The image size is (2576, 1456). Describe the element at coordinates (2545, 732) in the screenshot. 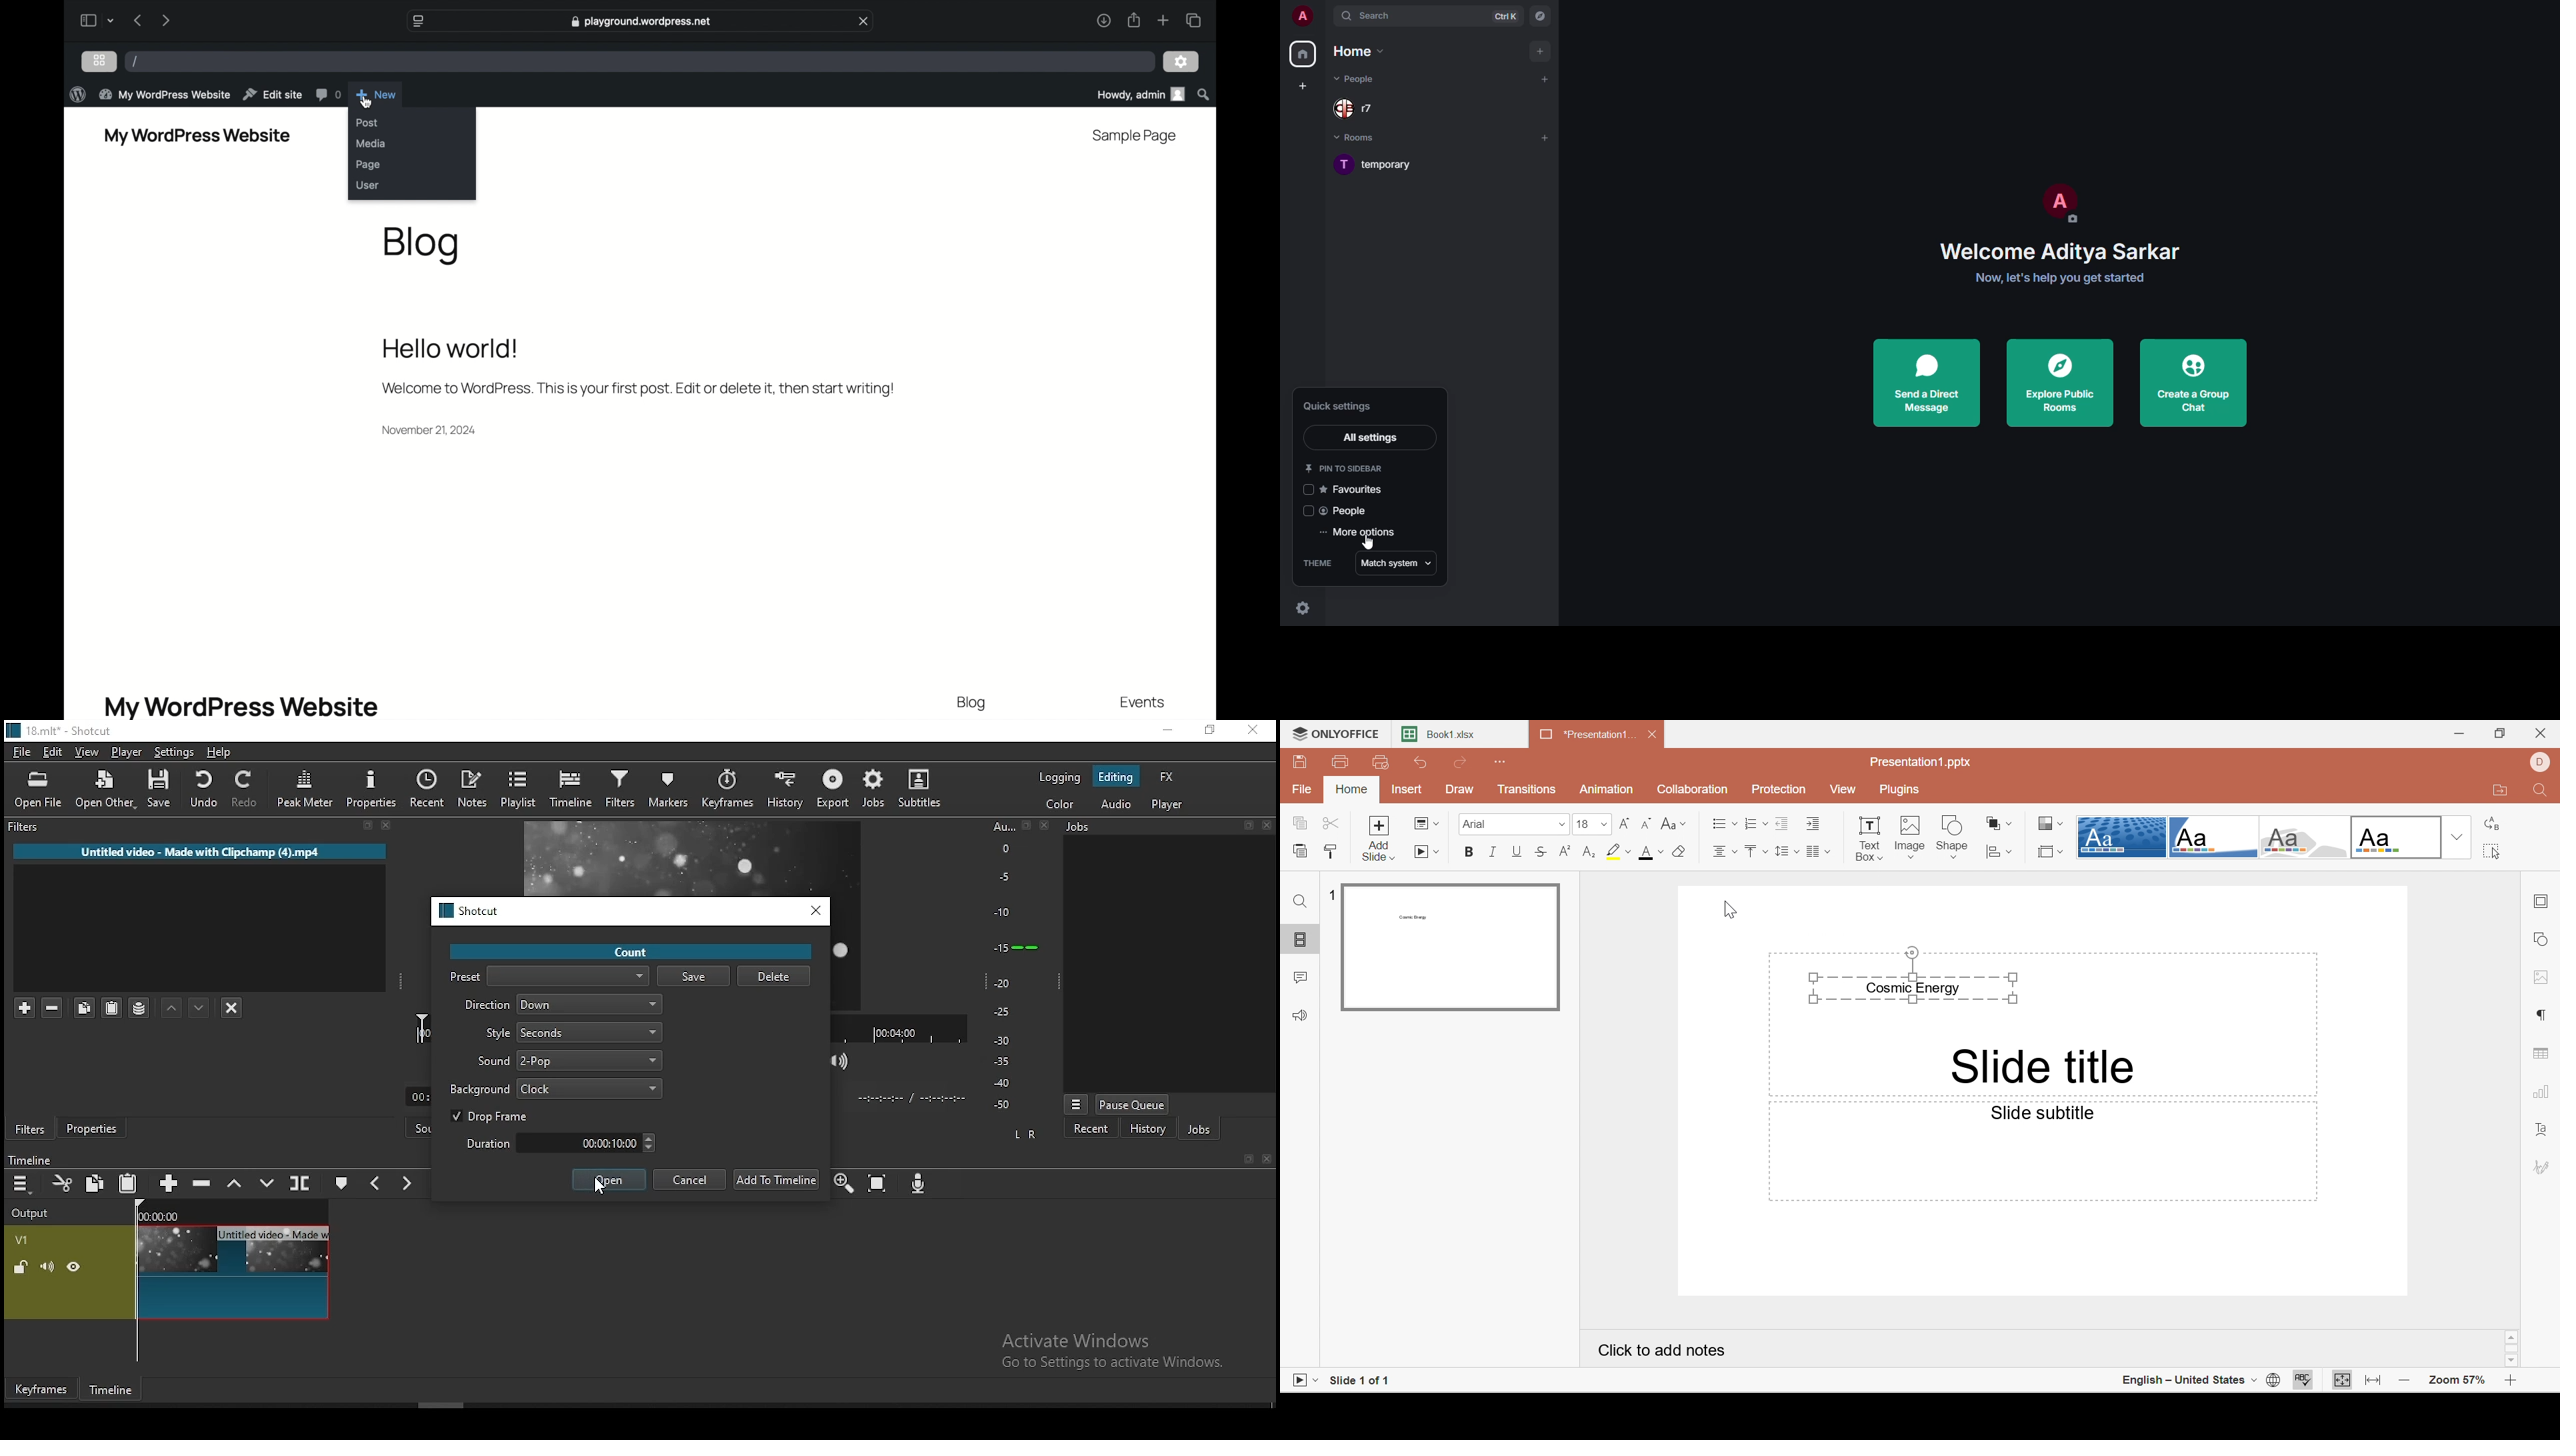

I see `Close` at that location.